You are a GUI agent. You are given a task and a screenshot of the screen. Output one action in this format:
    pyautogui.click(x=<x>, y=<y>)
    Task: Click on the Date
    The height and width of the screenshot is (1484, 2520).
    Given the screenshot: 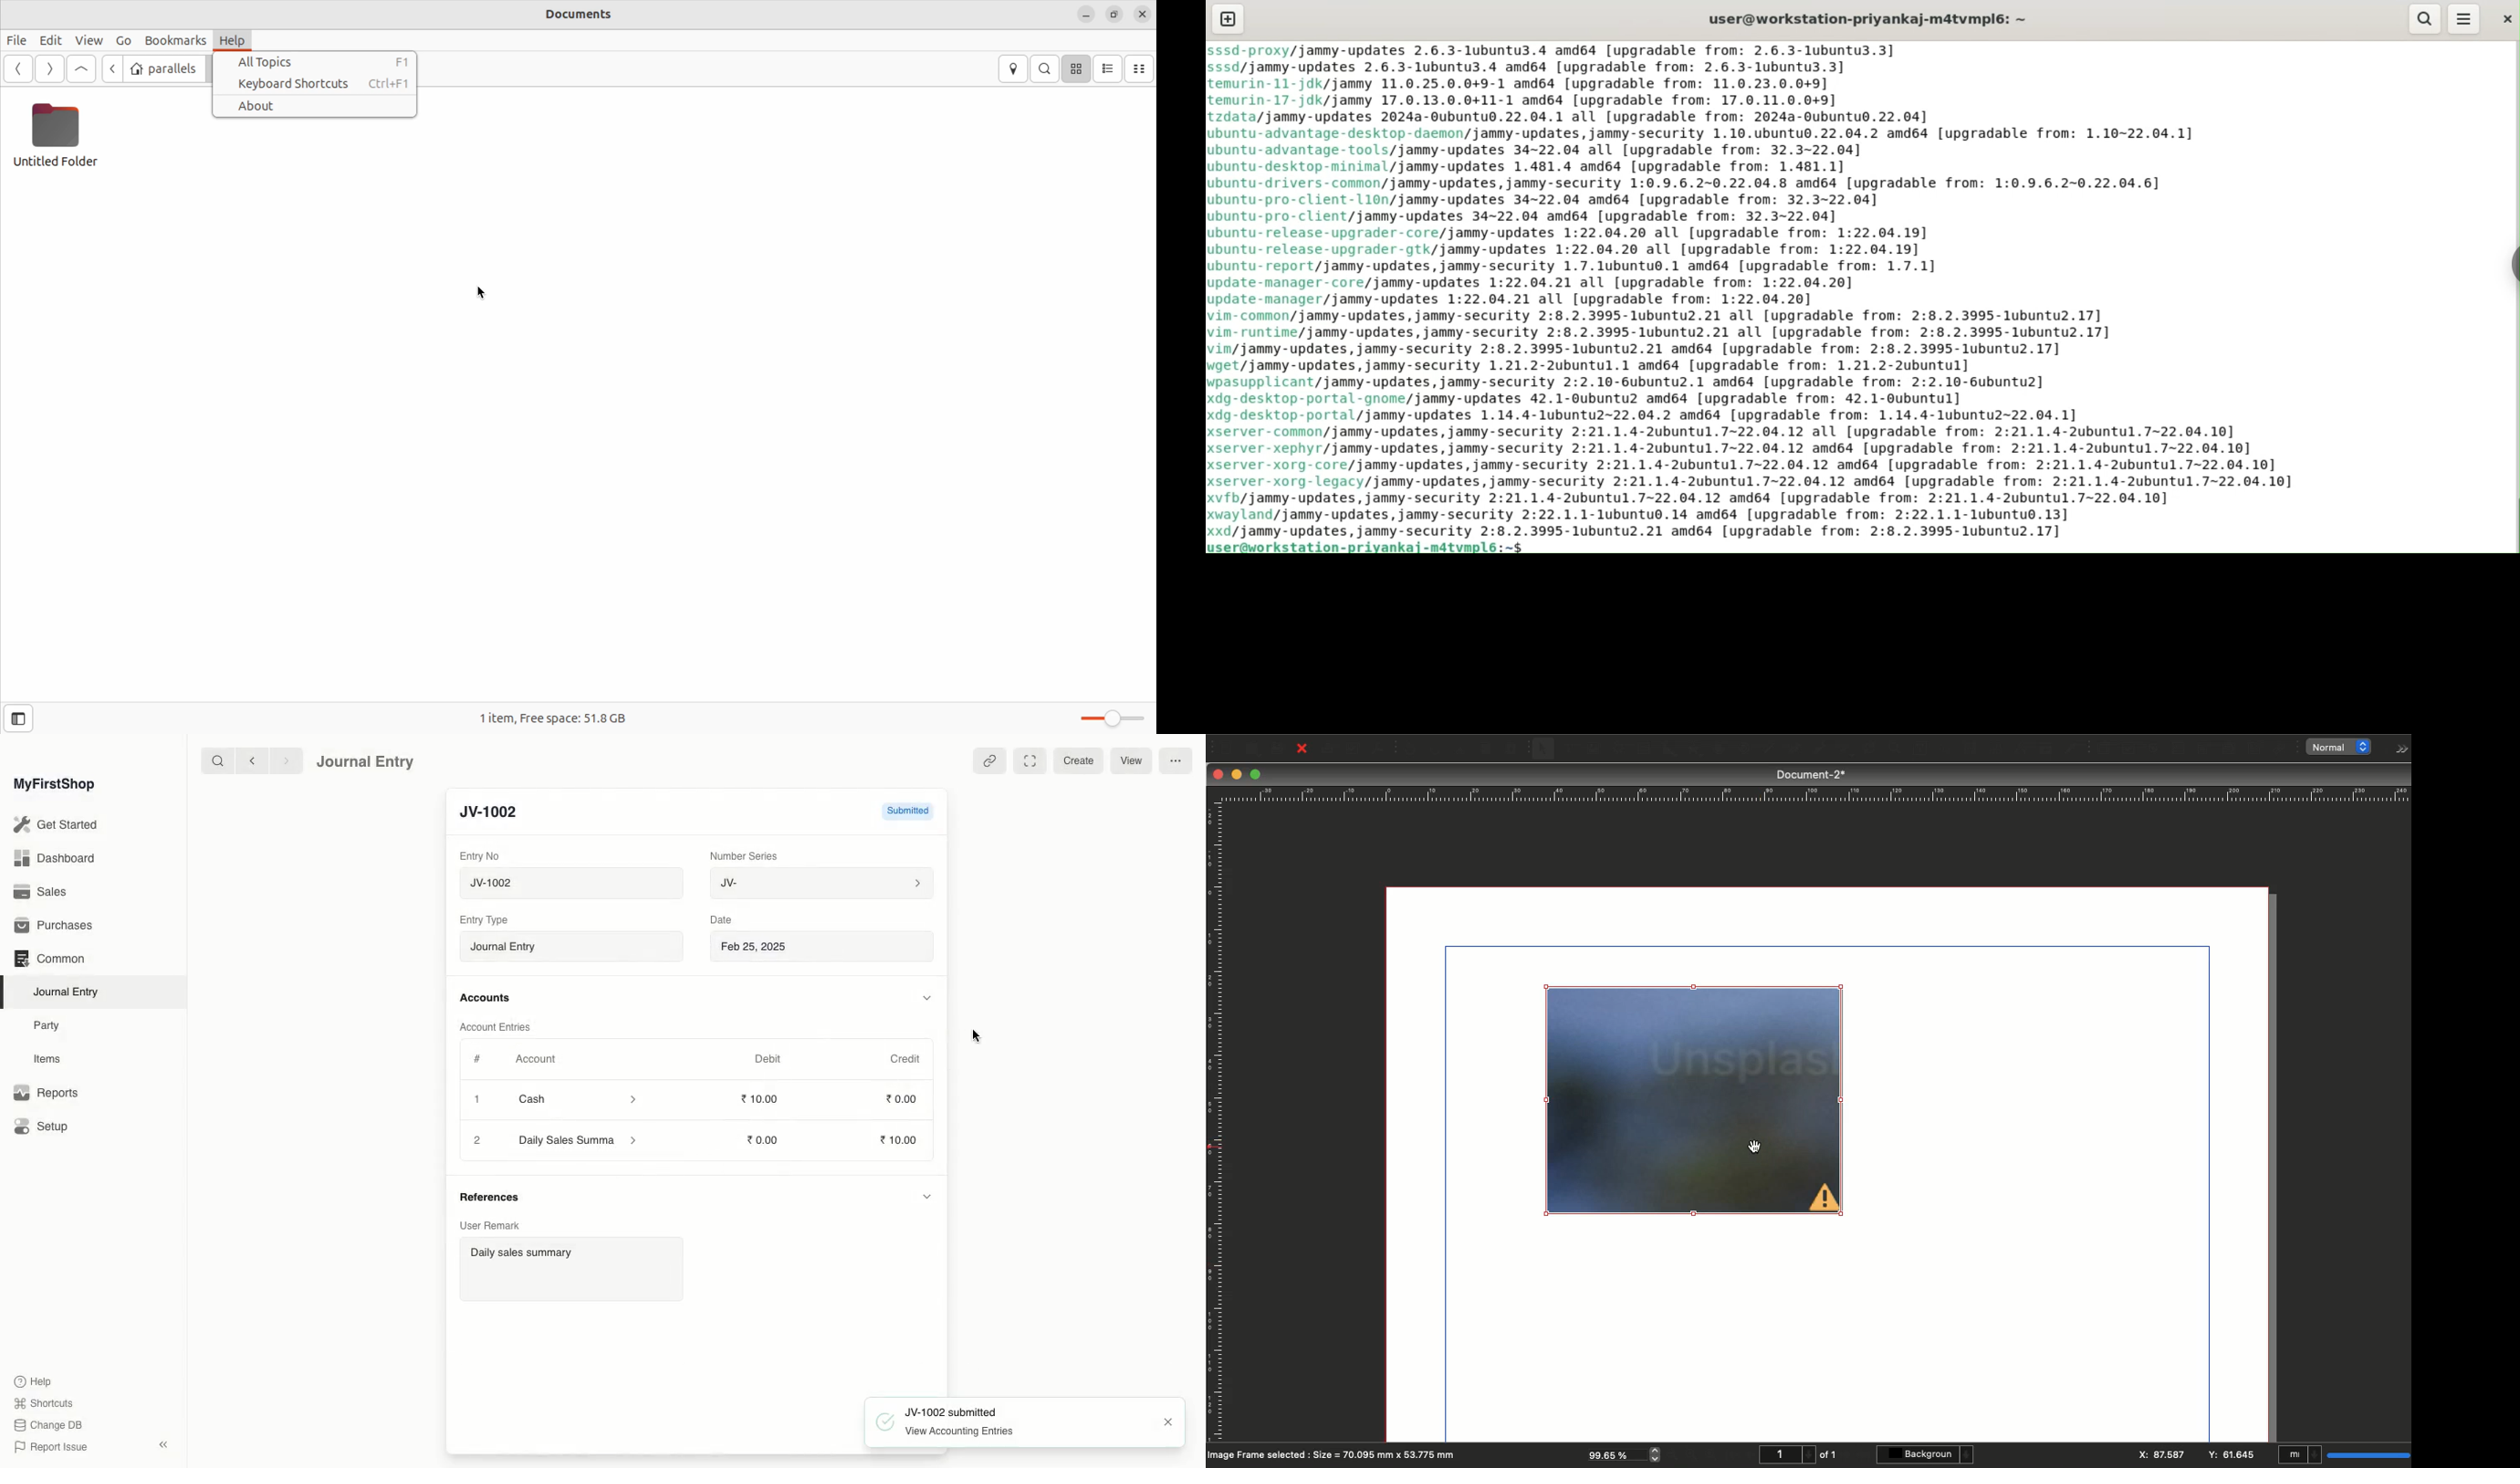 What is the action you would take?
    pyautogui.click(x=722, y=920)
    